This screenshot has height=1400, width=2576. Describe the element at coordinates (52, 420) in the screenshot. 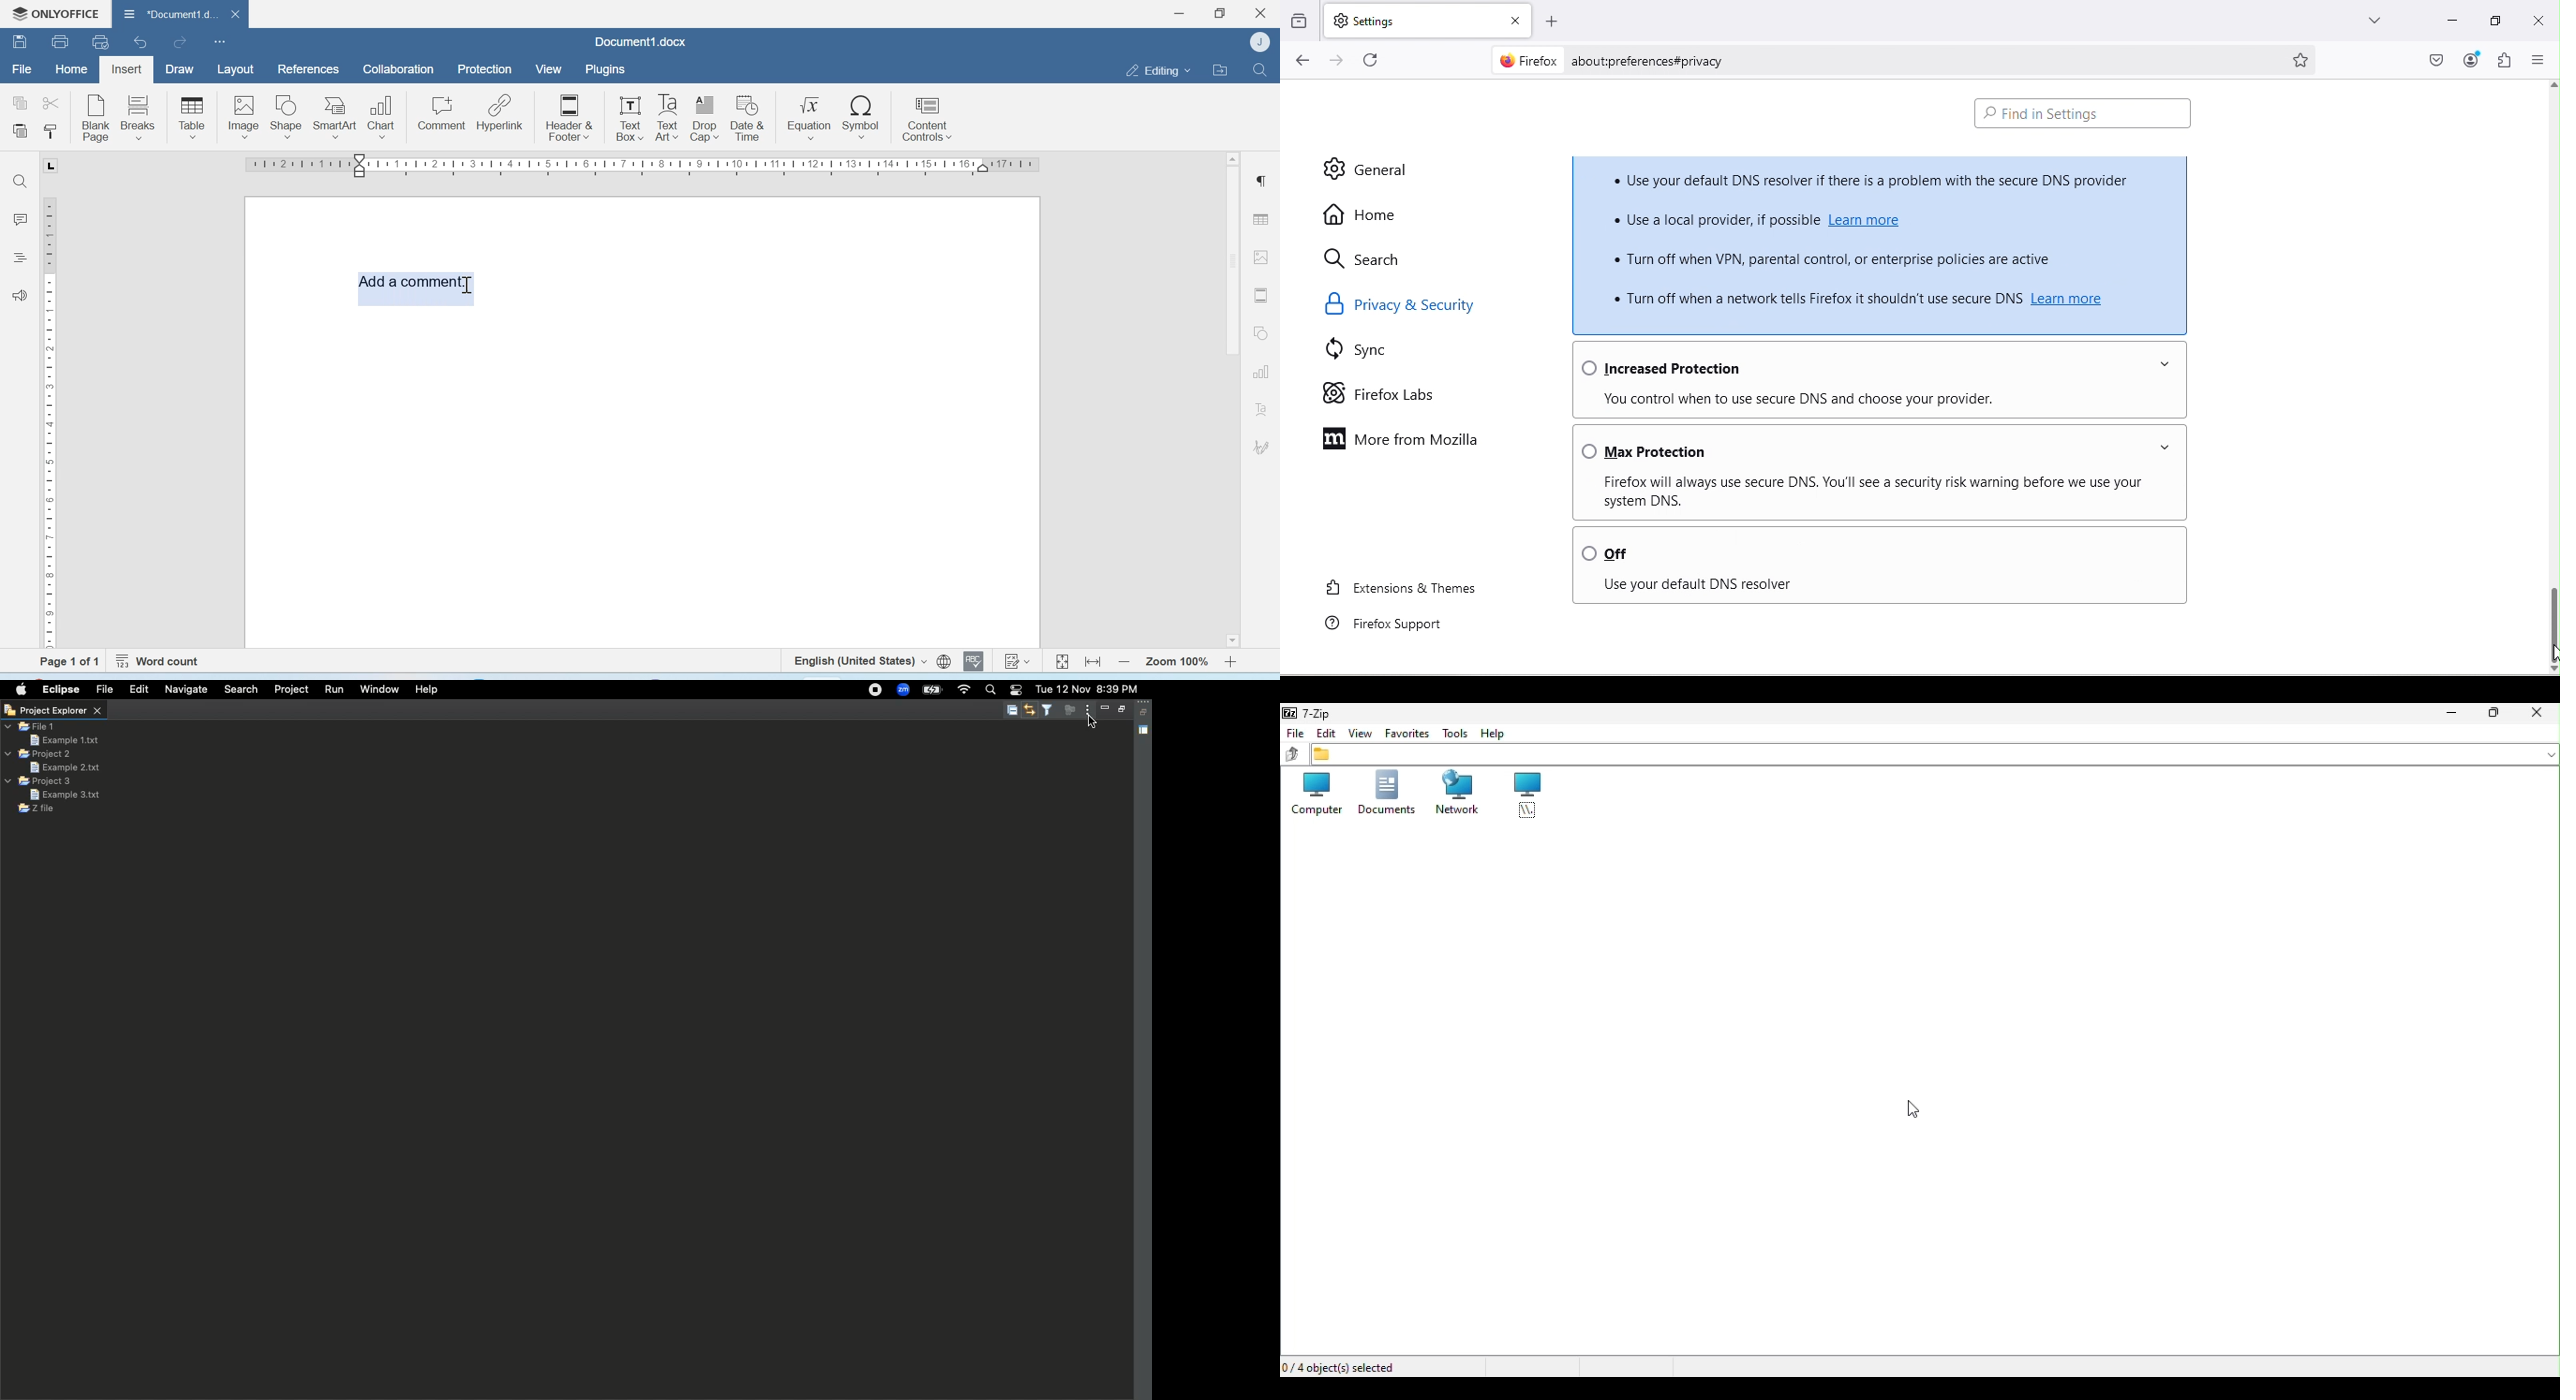

I see `Scale` at that location.